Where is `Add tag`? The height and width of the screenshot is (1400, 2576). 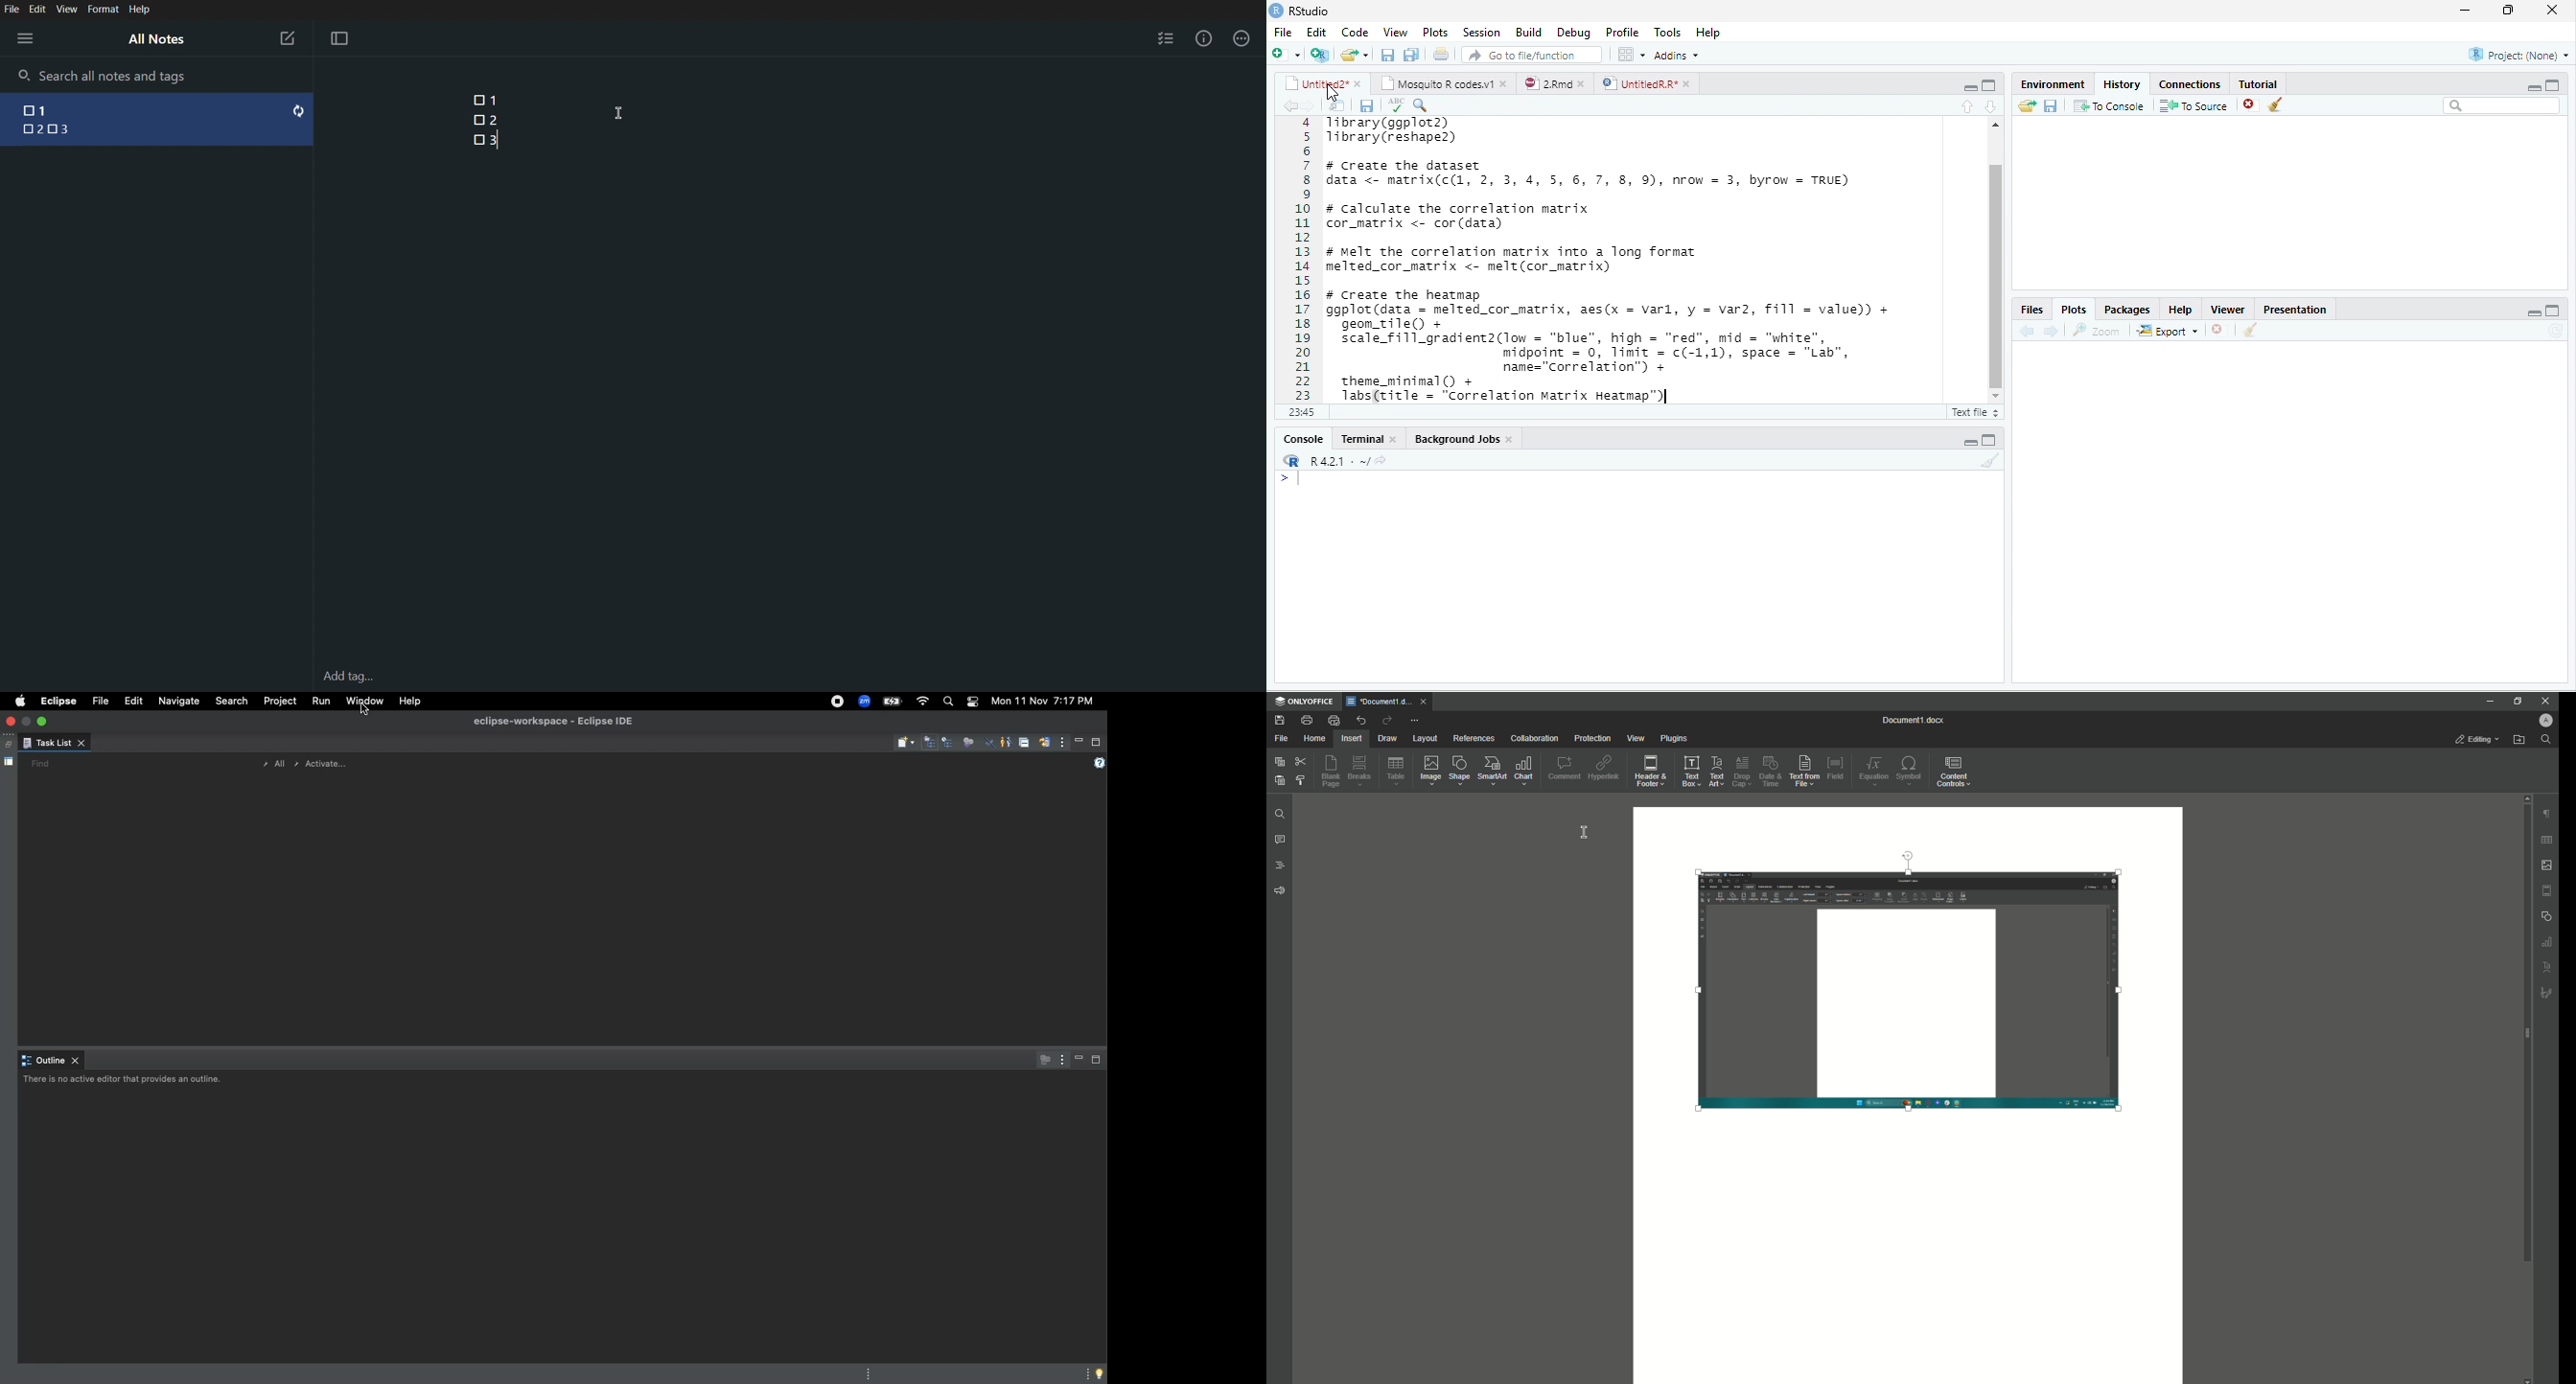
Add tag is located at coordinates (353, 677).